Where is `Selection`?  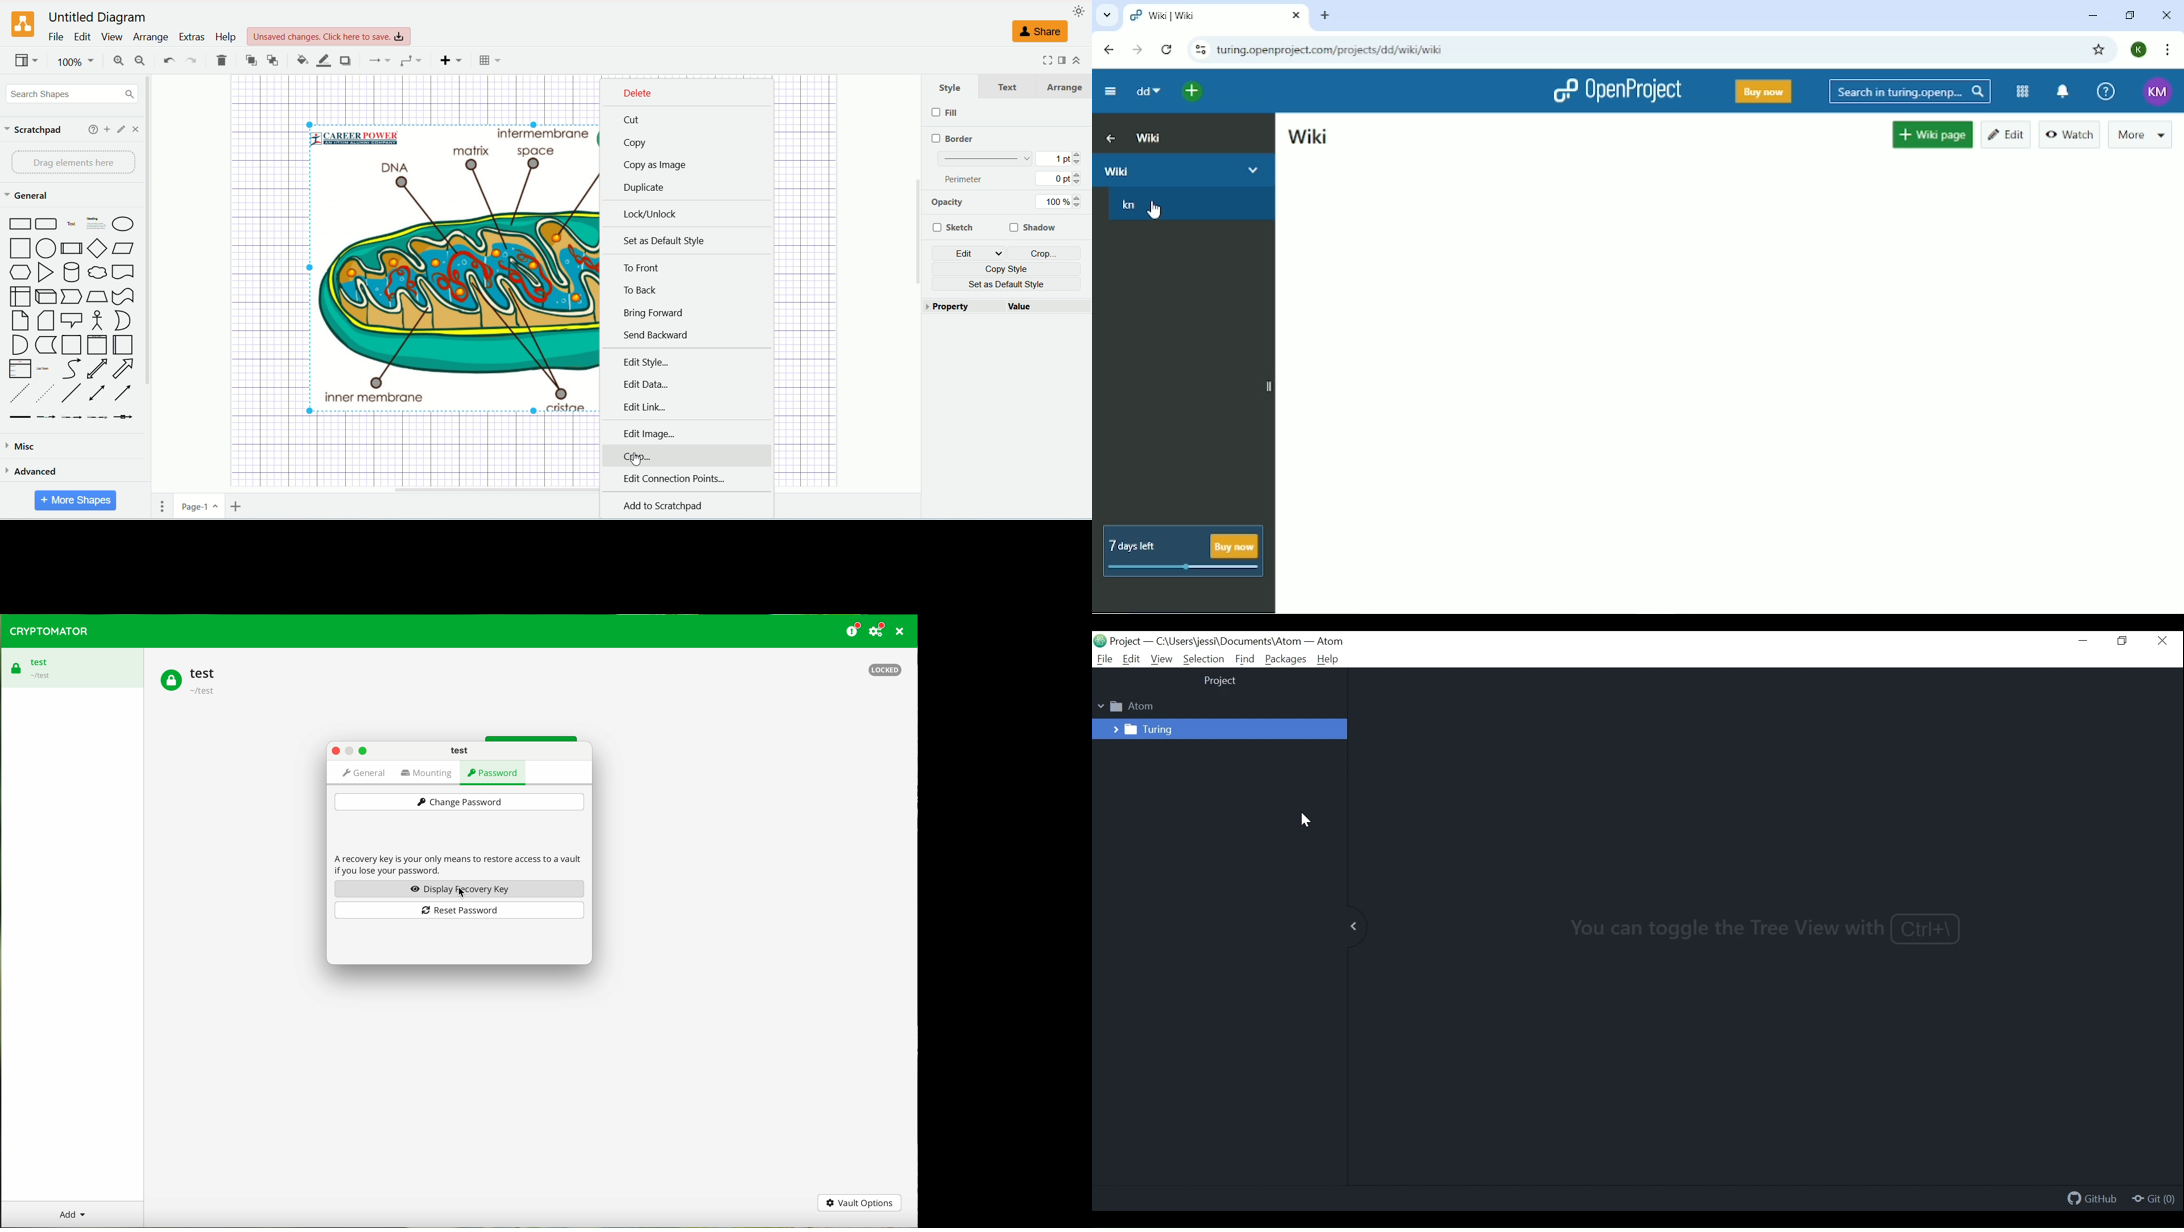 Selection is located at coordinates (1203, 659).